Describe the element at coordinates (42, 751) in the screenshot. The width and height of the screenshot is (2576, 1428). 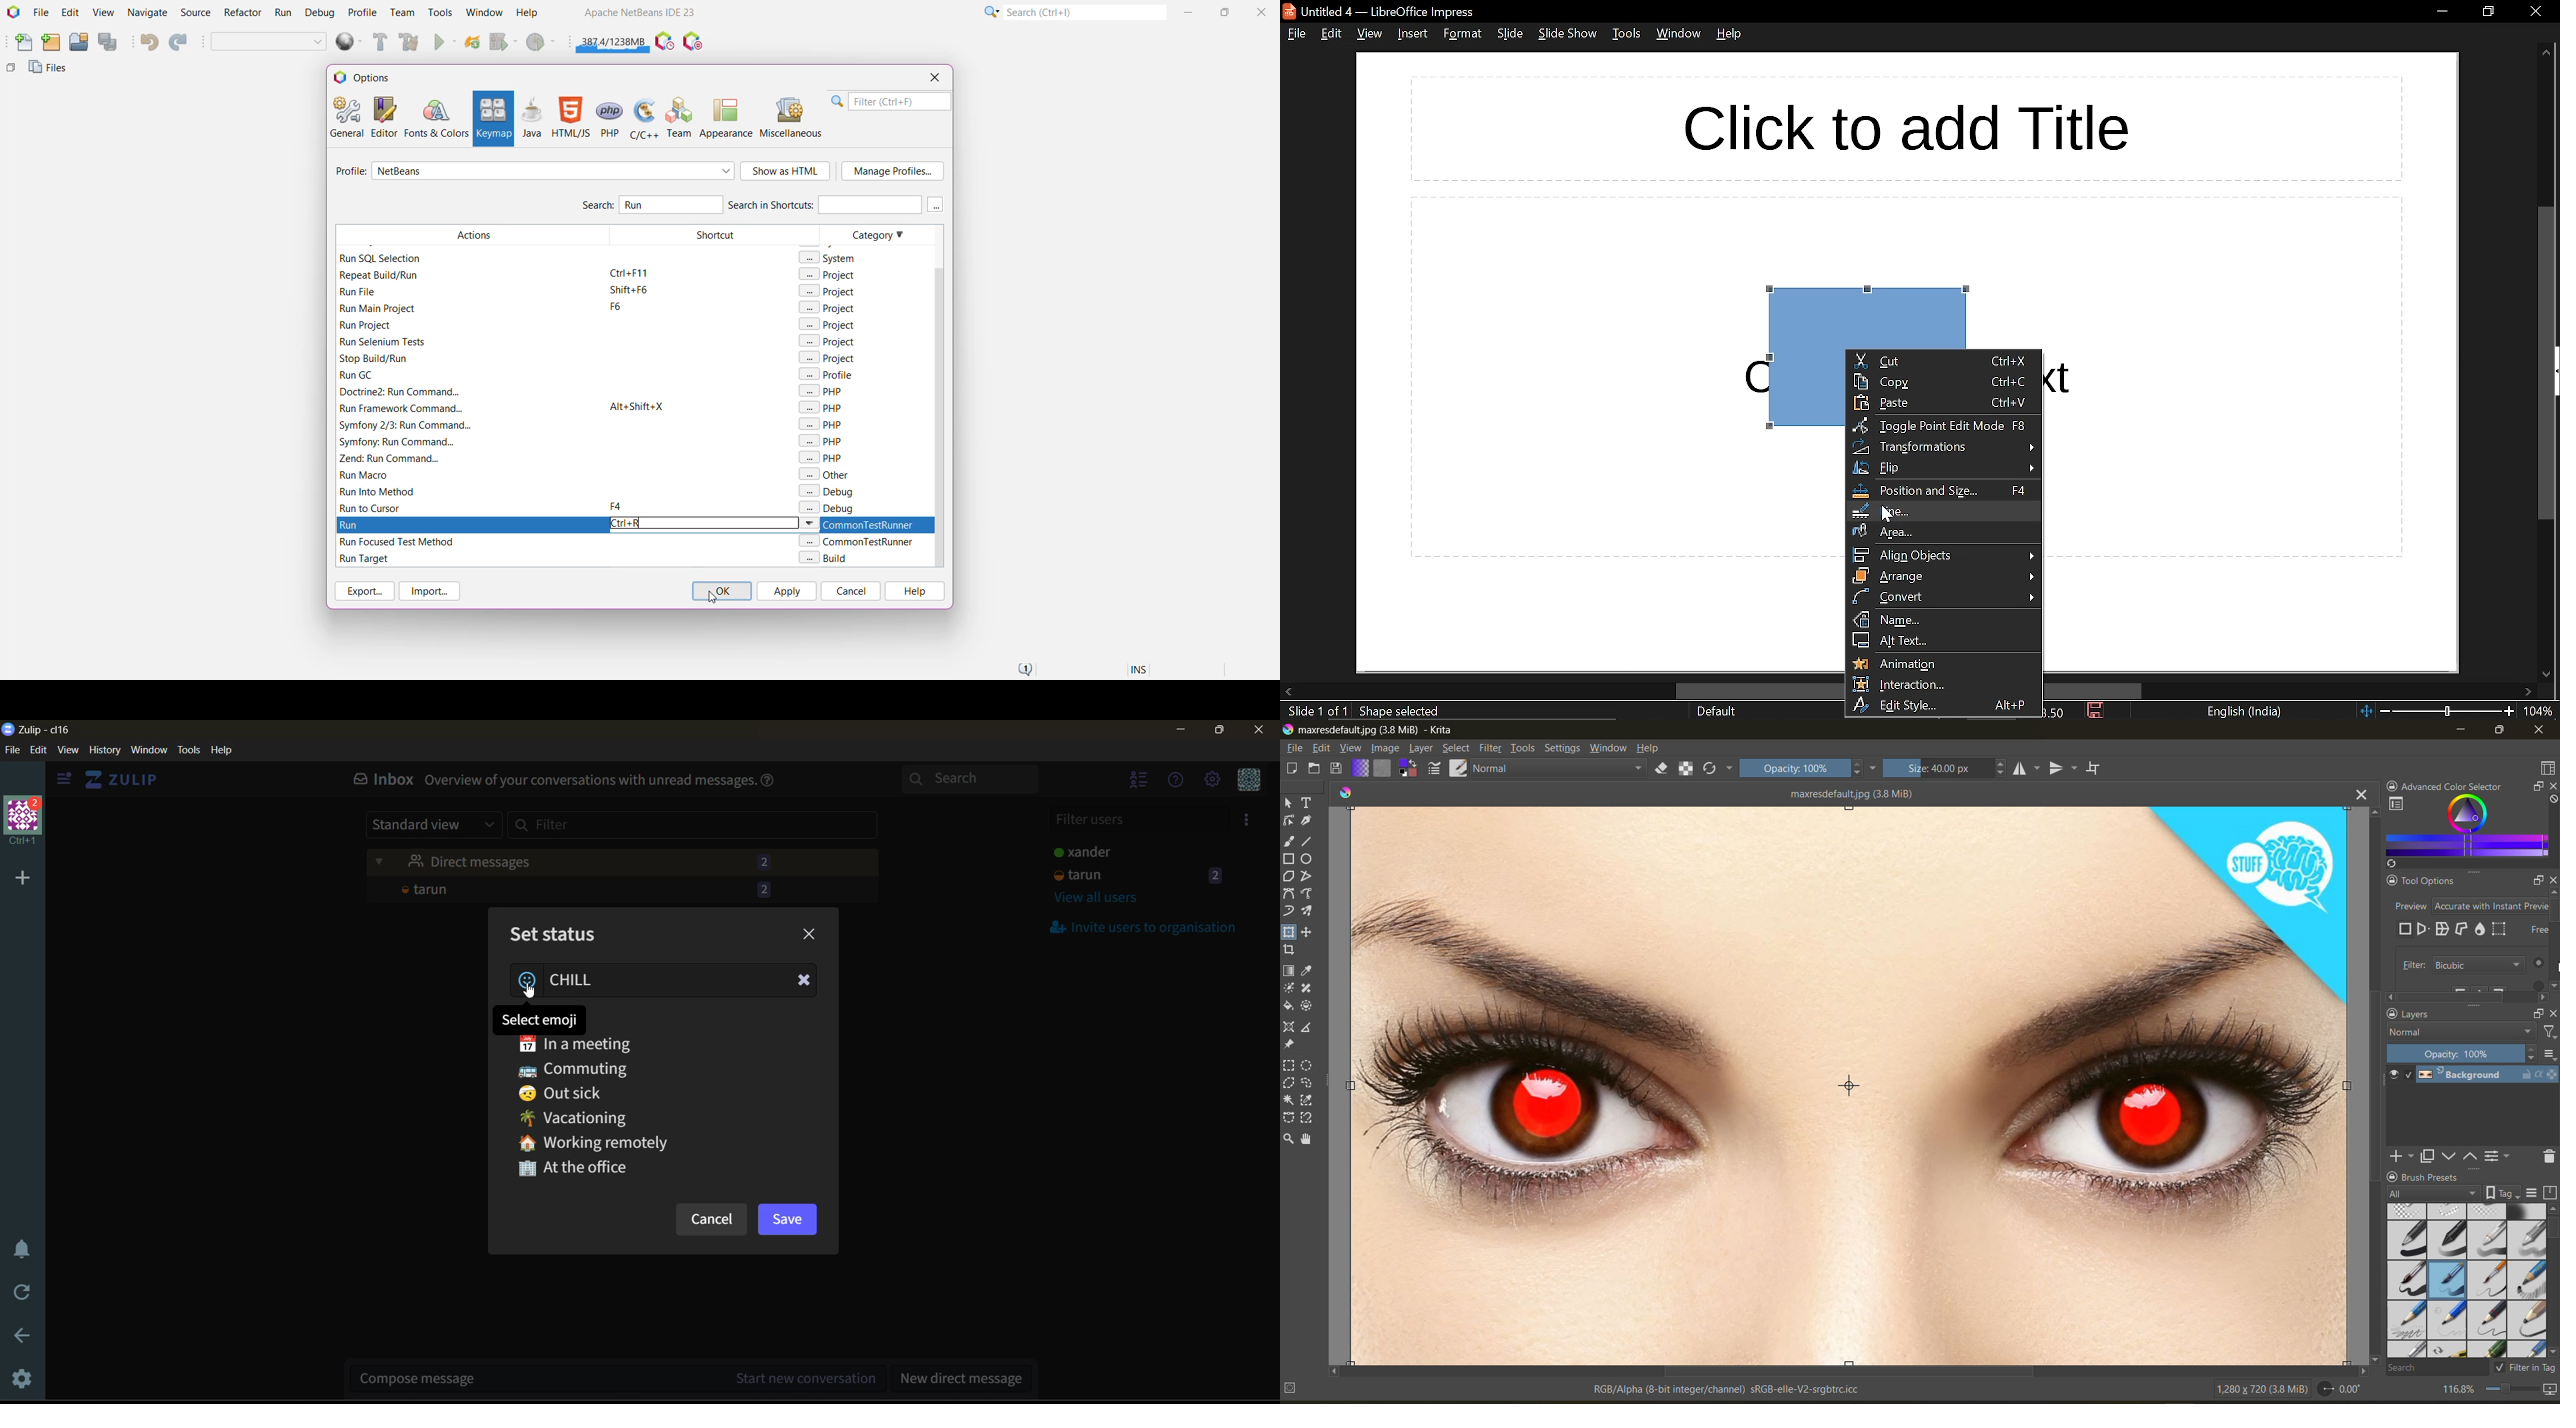
I see `edit` at that location.